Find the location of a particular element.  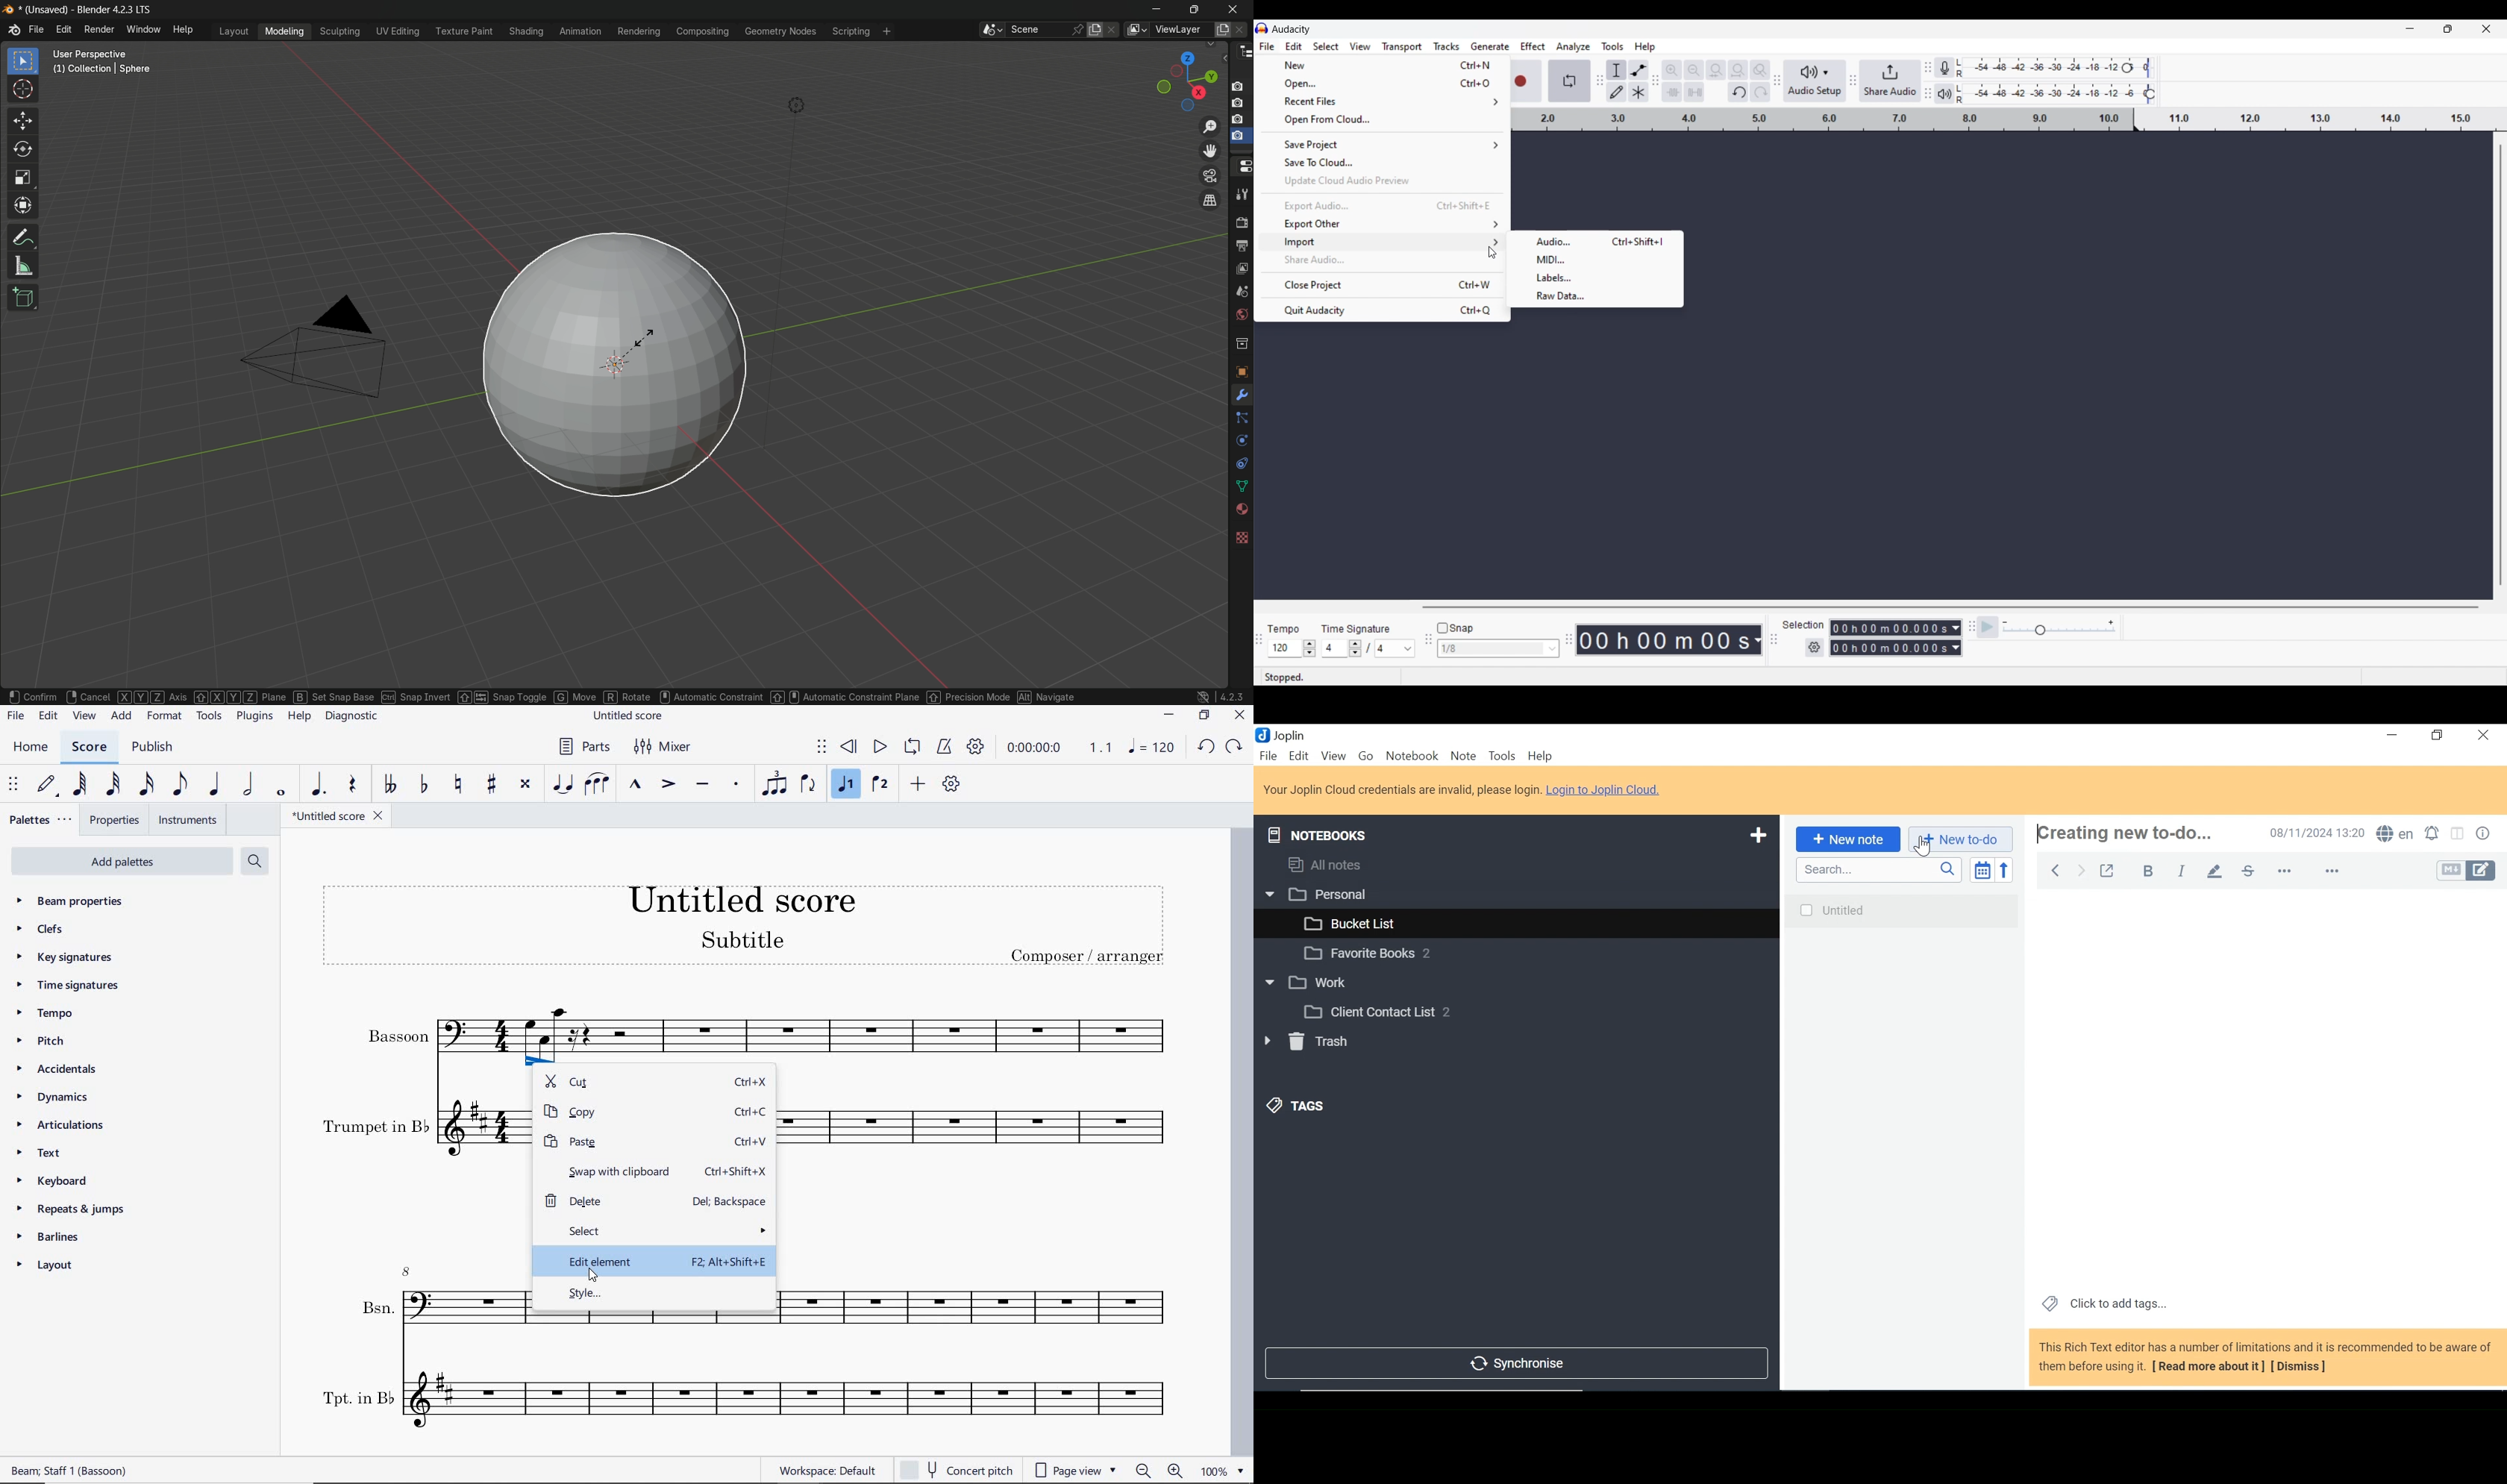

Toggle Editor is located at coordinates (2465, 872).